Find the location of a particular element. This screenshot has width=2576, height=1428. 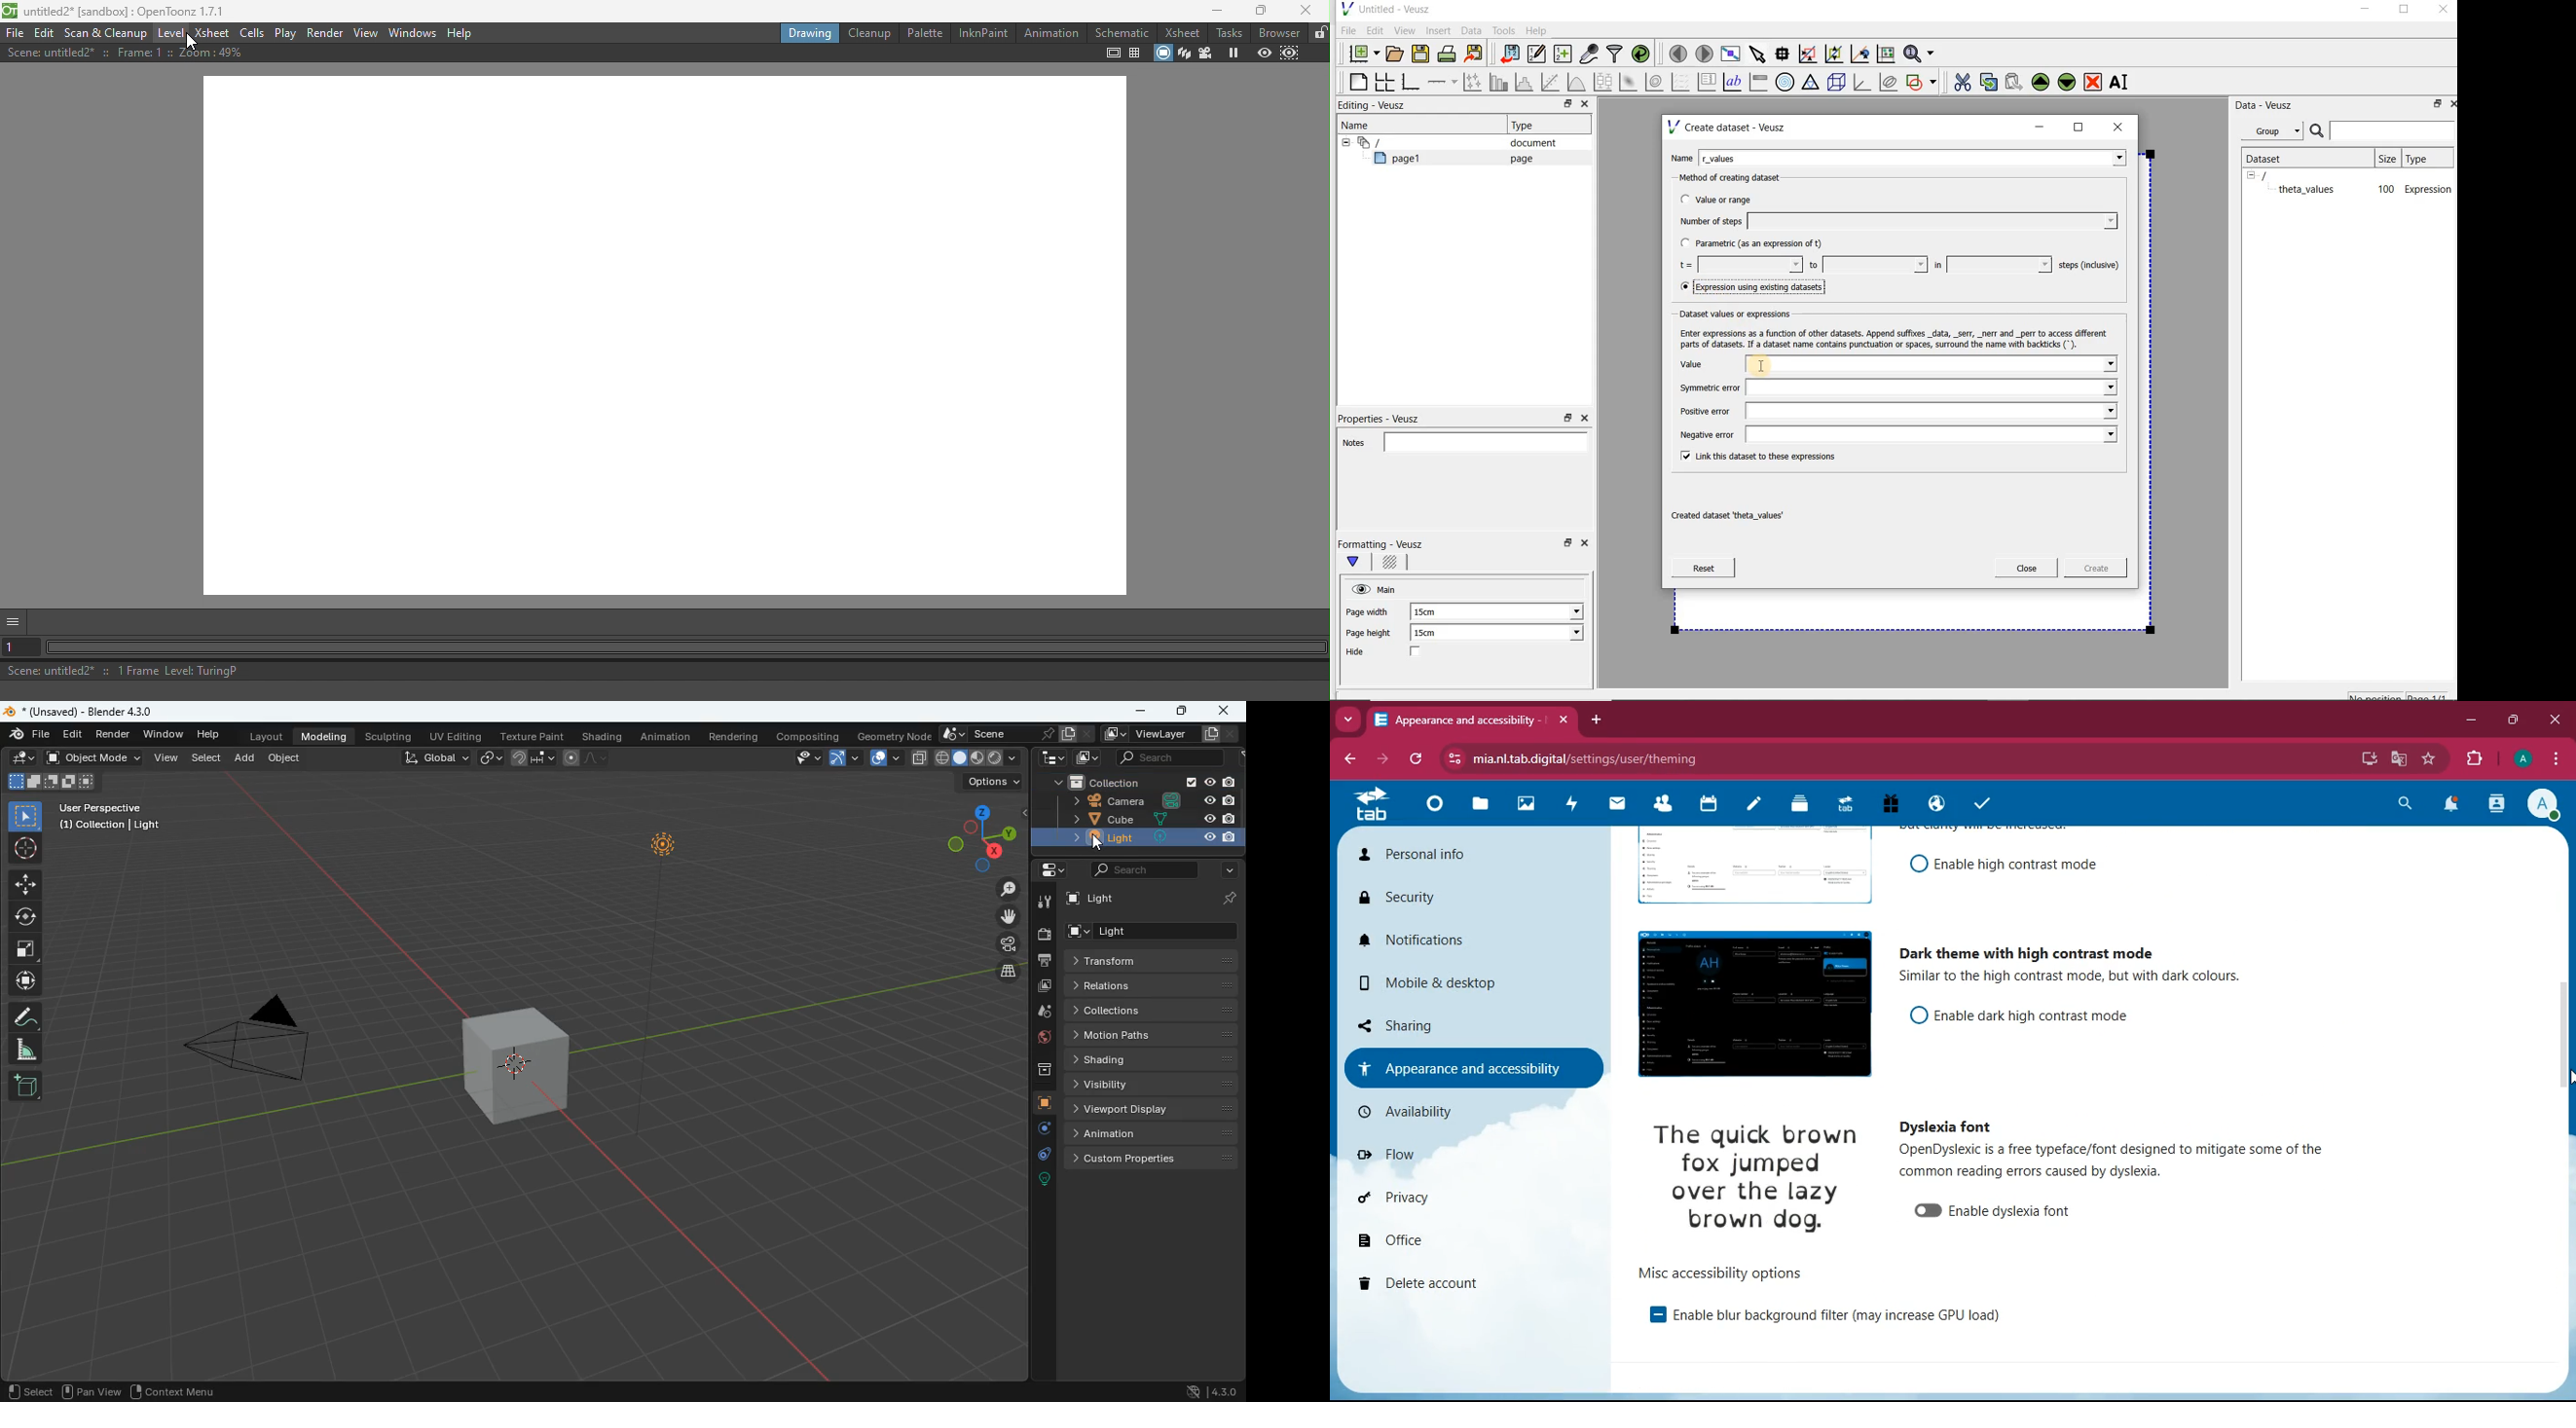

close is located at coordinates (1565, 720).